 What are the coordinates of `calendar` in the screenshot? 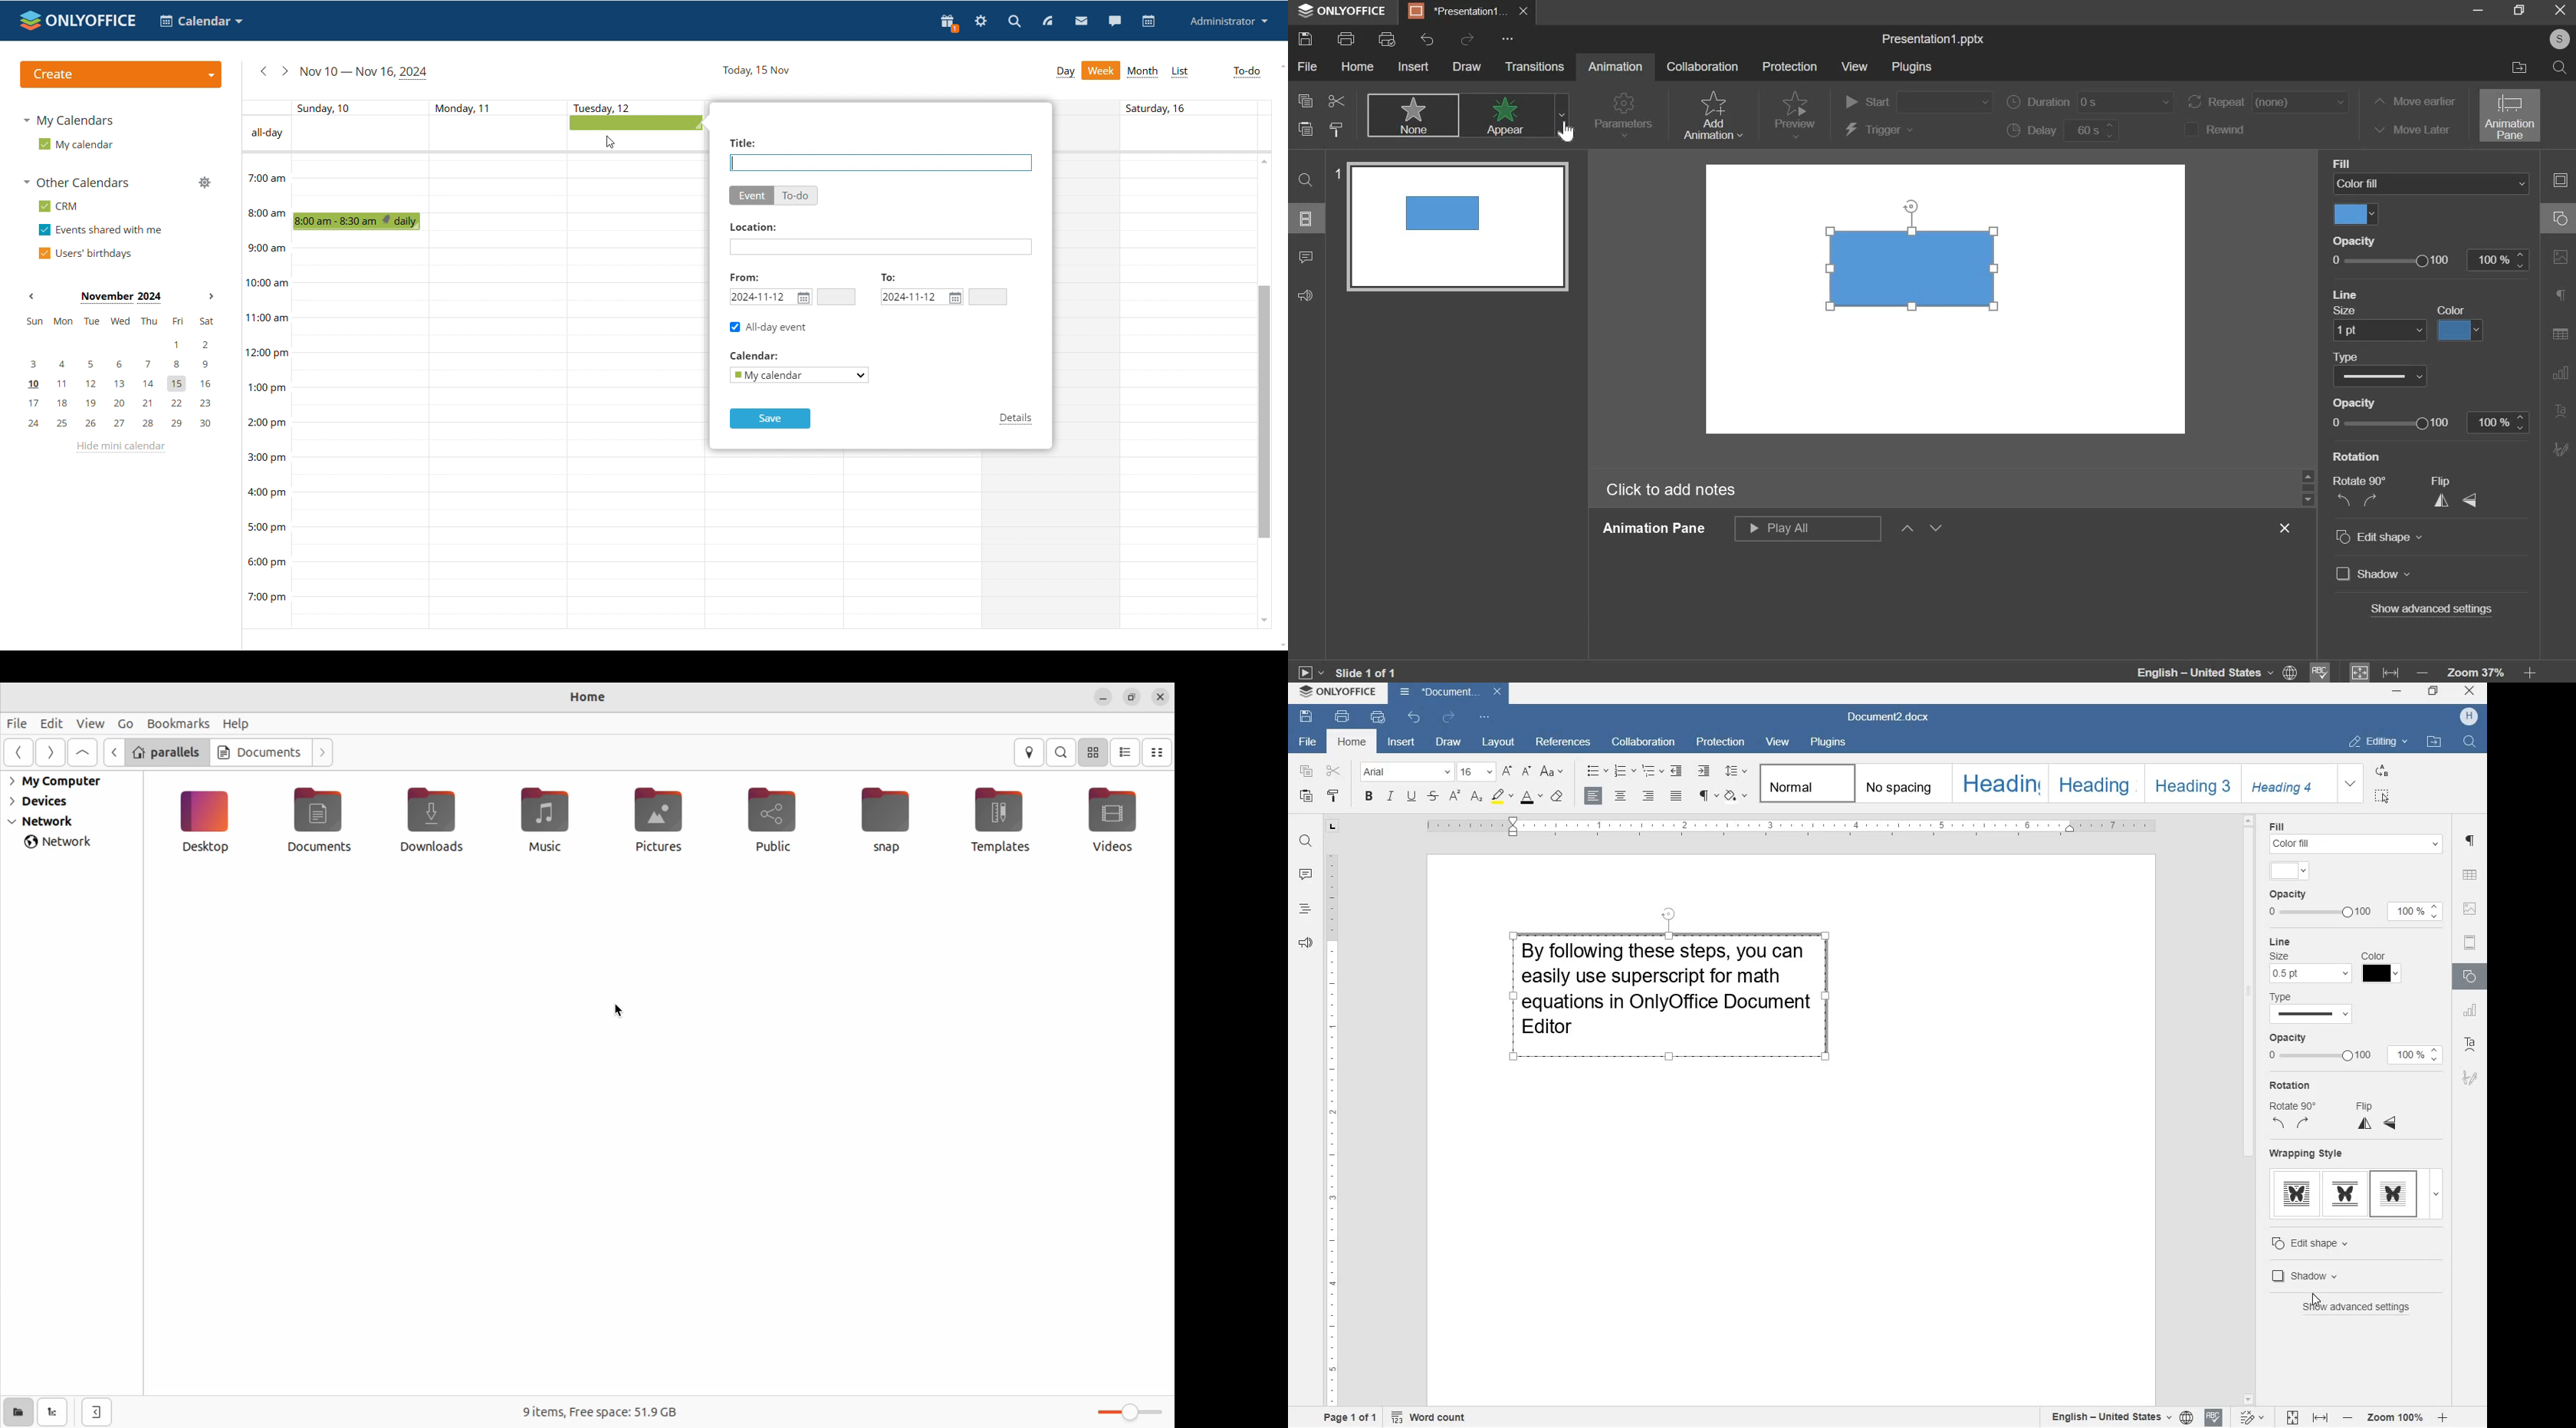 It's located at (1147, 21).